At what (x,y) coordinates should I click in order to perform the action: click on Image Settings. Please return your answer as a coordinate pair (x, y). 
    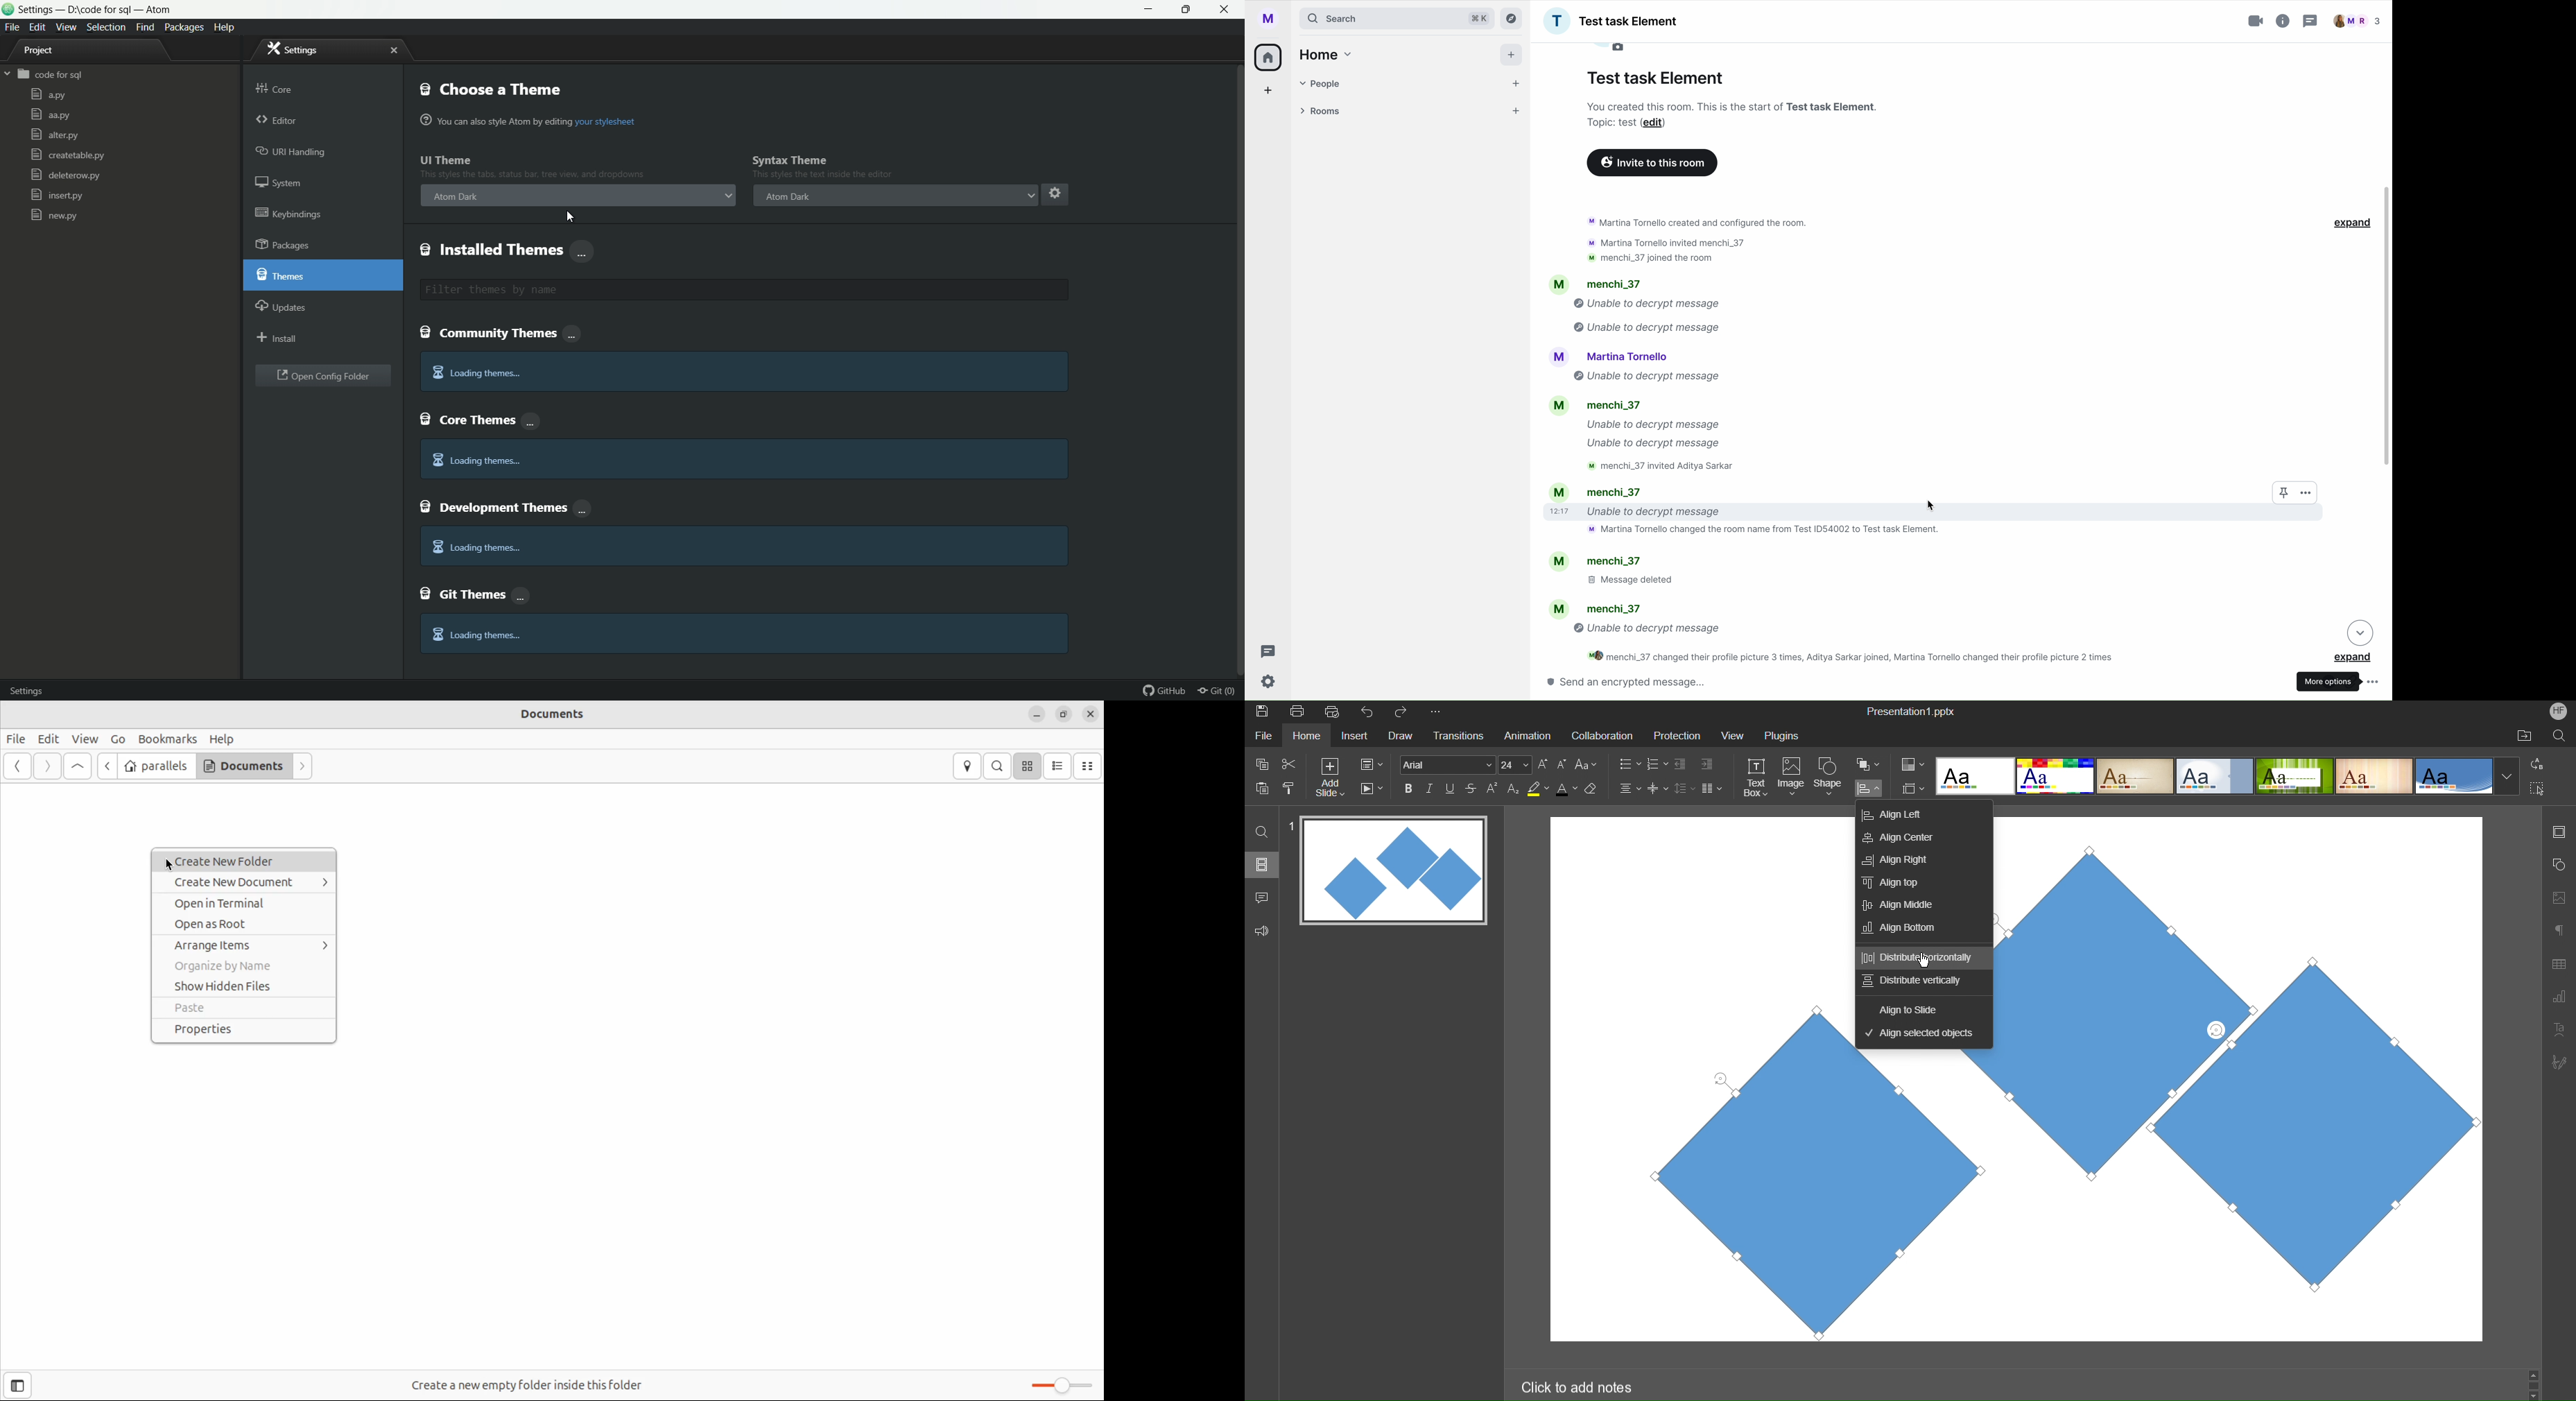
    Looking at the image, I should click on (2557, 897).